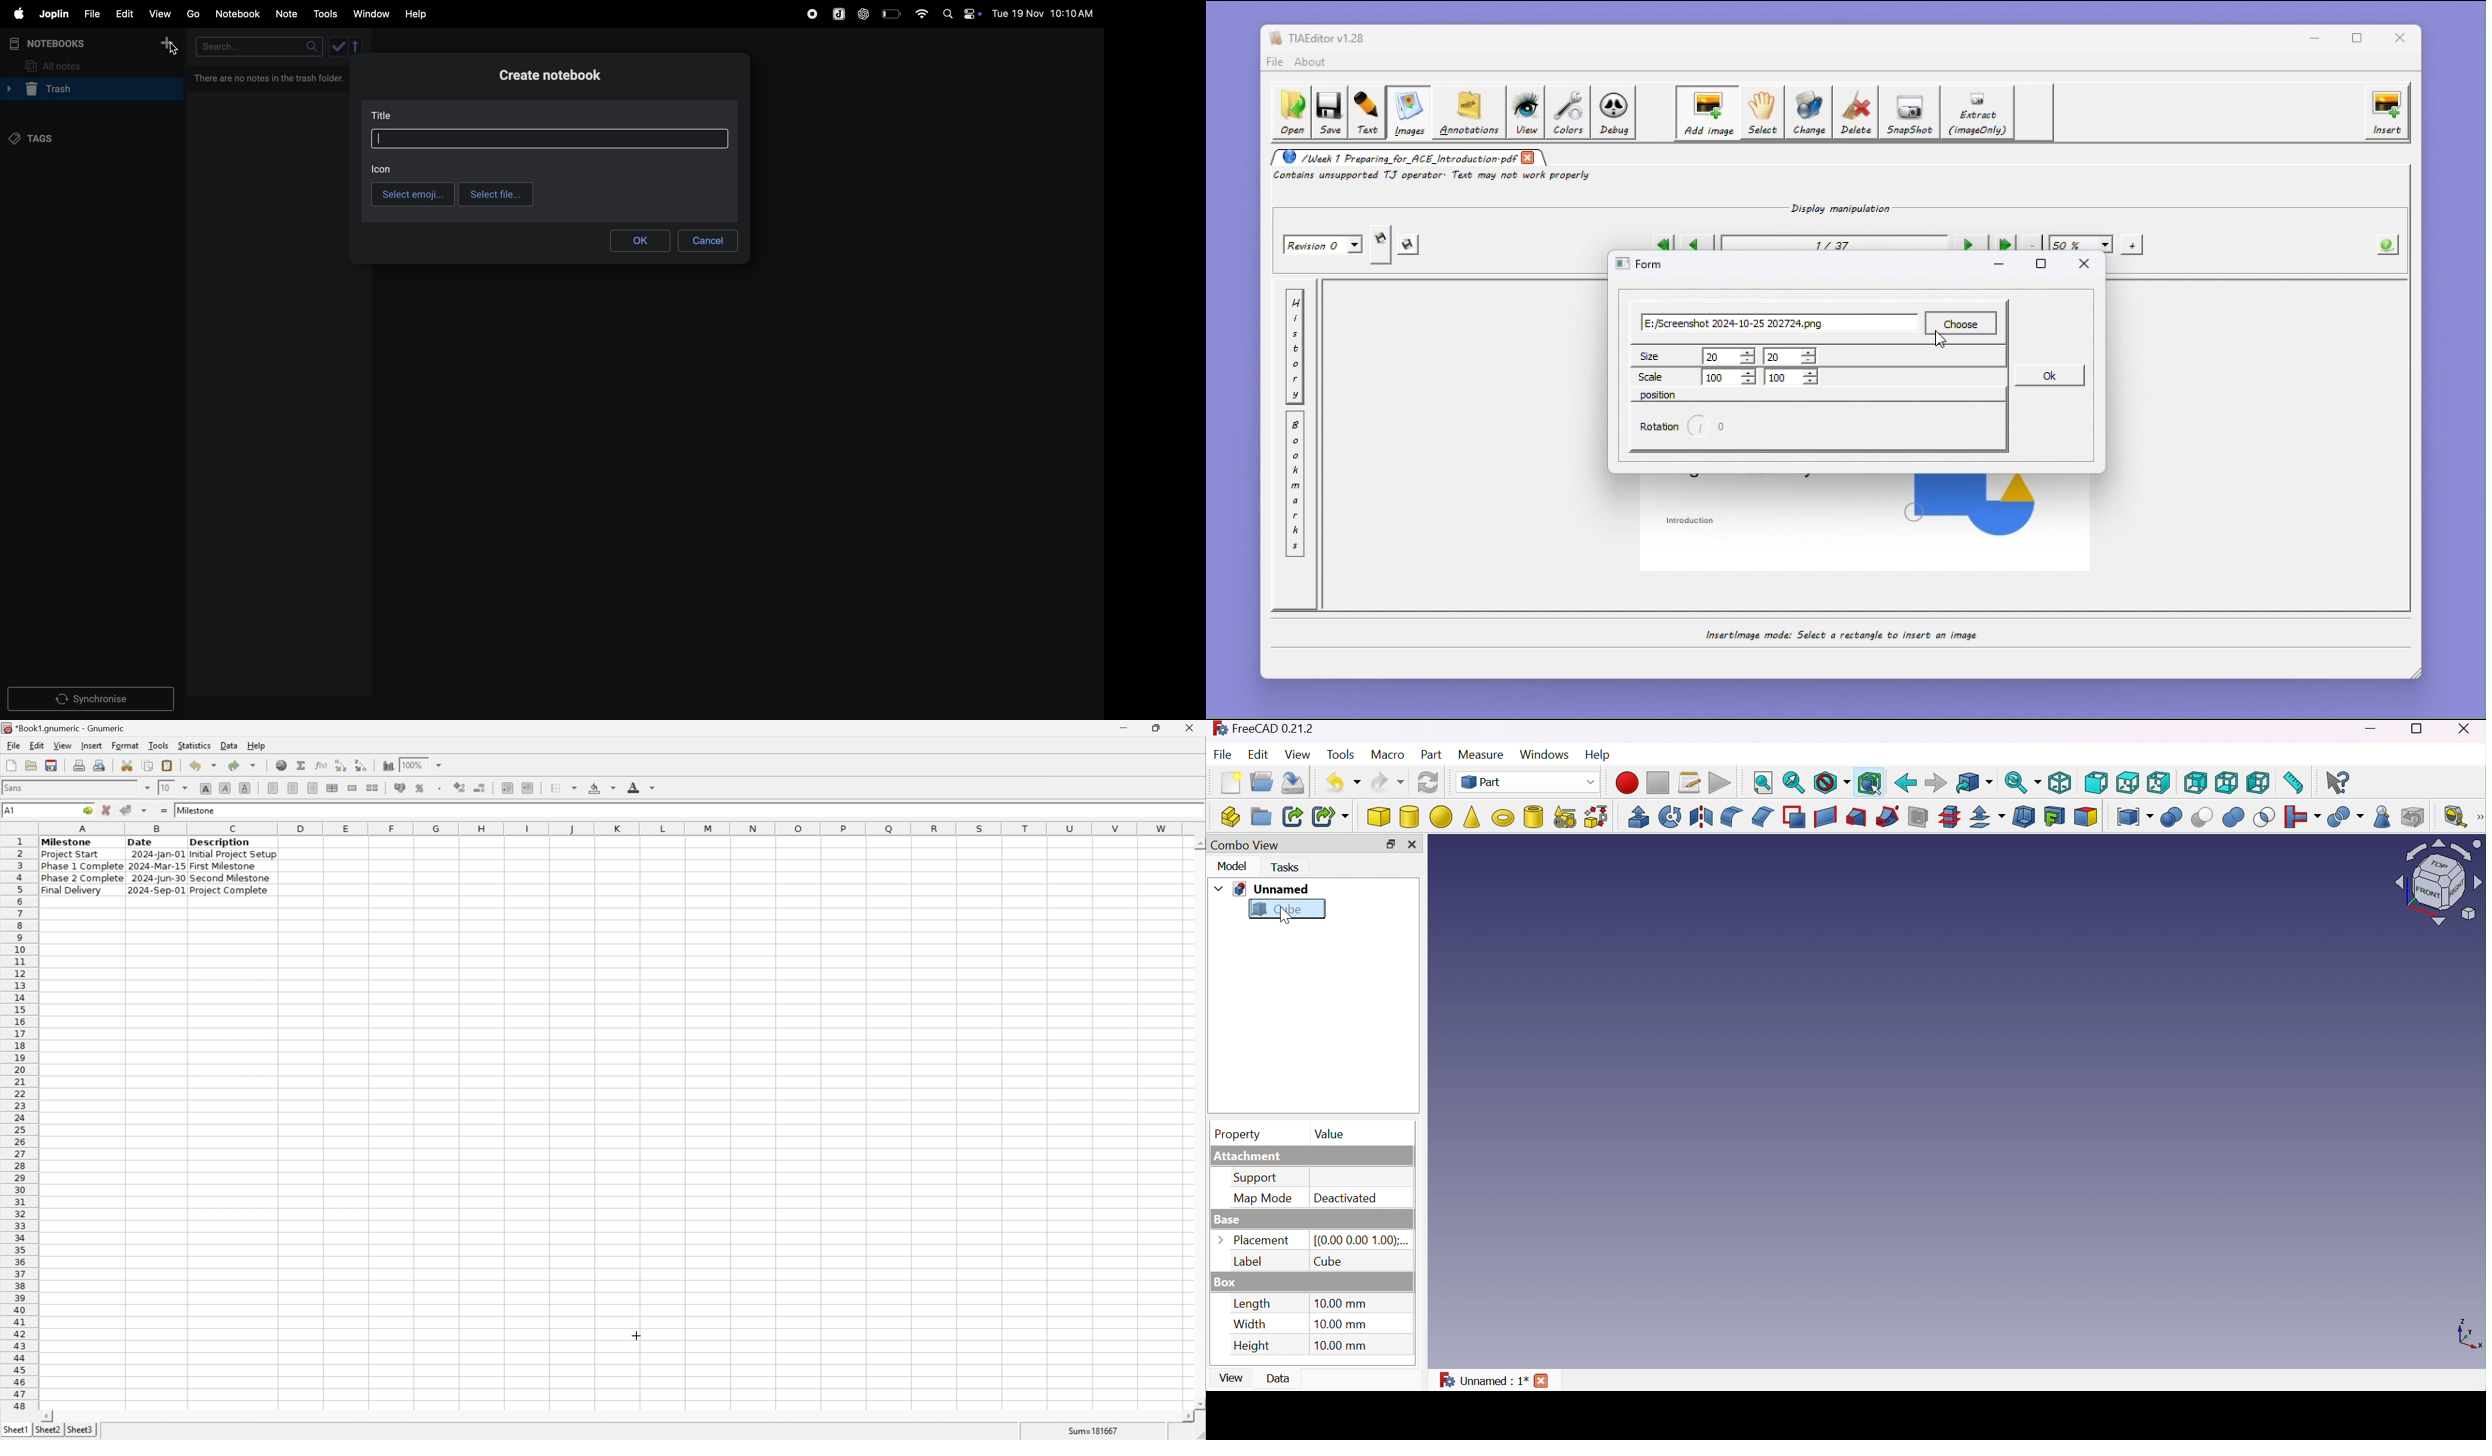  Describe the element at coordinates (1191, 726) in the screenshot. I see `close` at that location.